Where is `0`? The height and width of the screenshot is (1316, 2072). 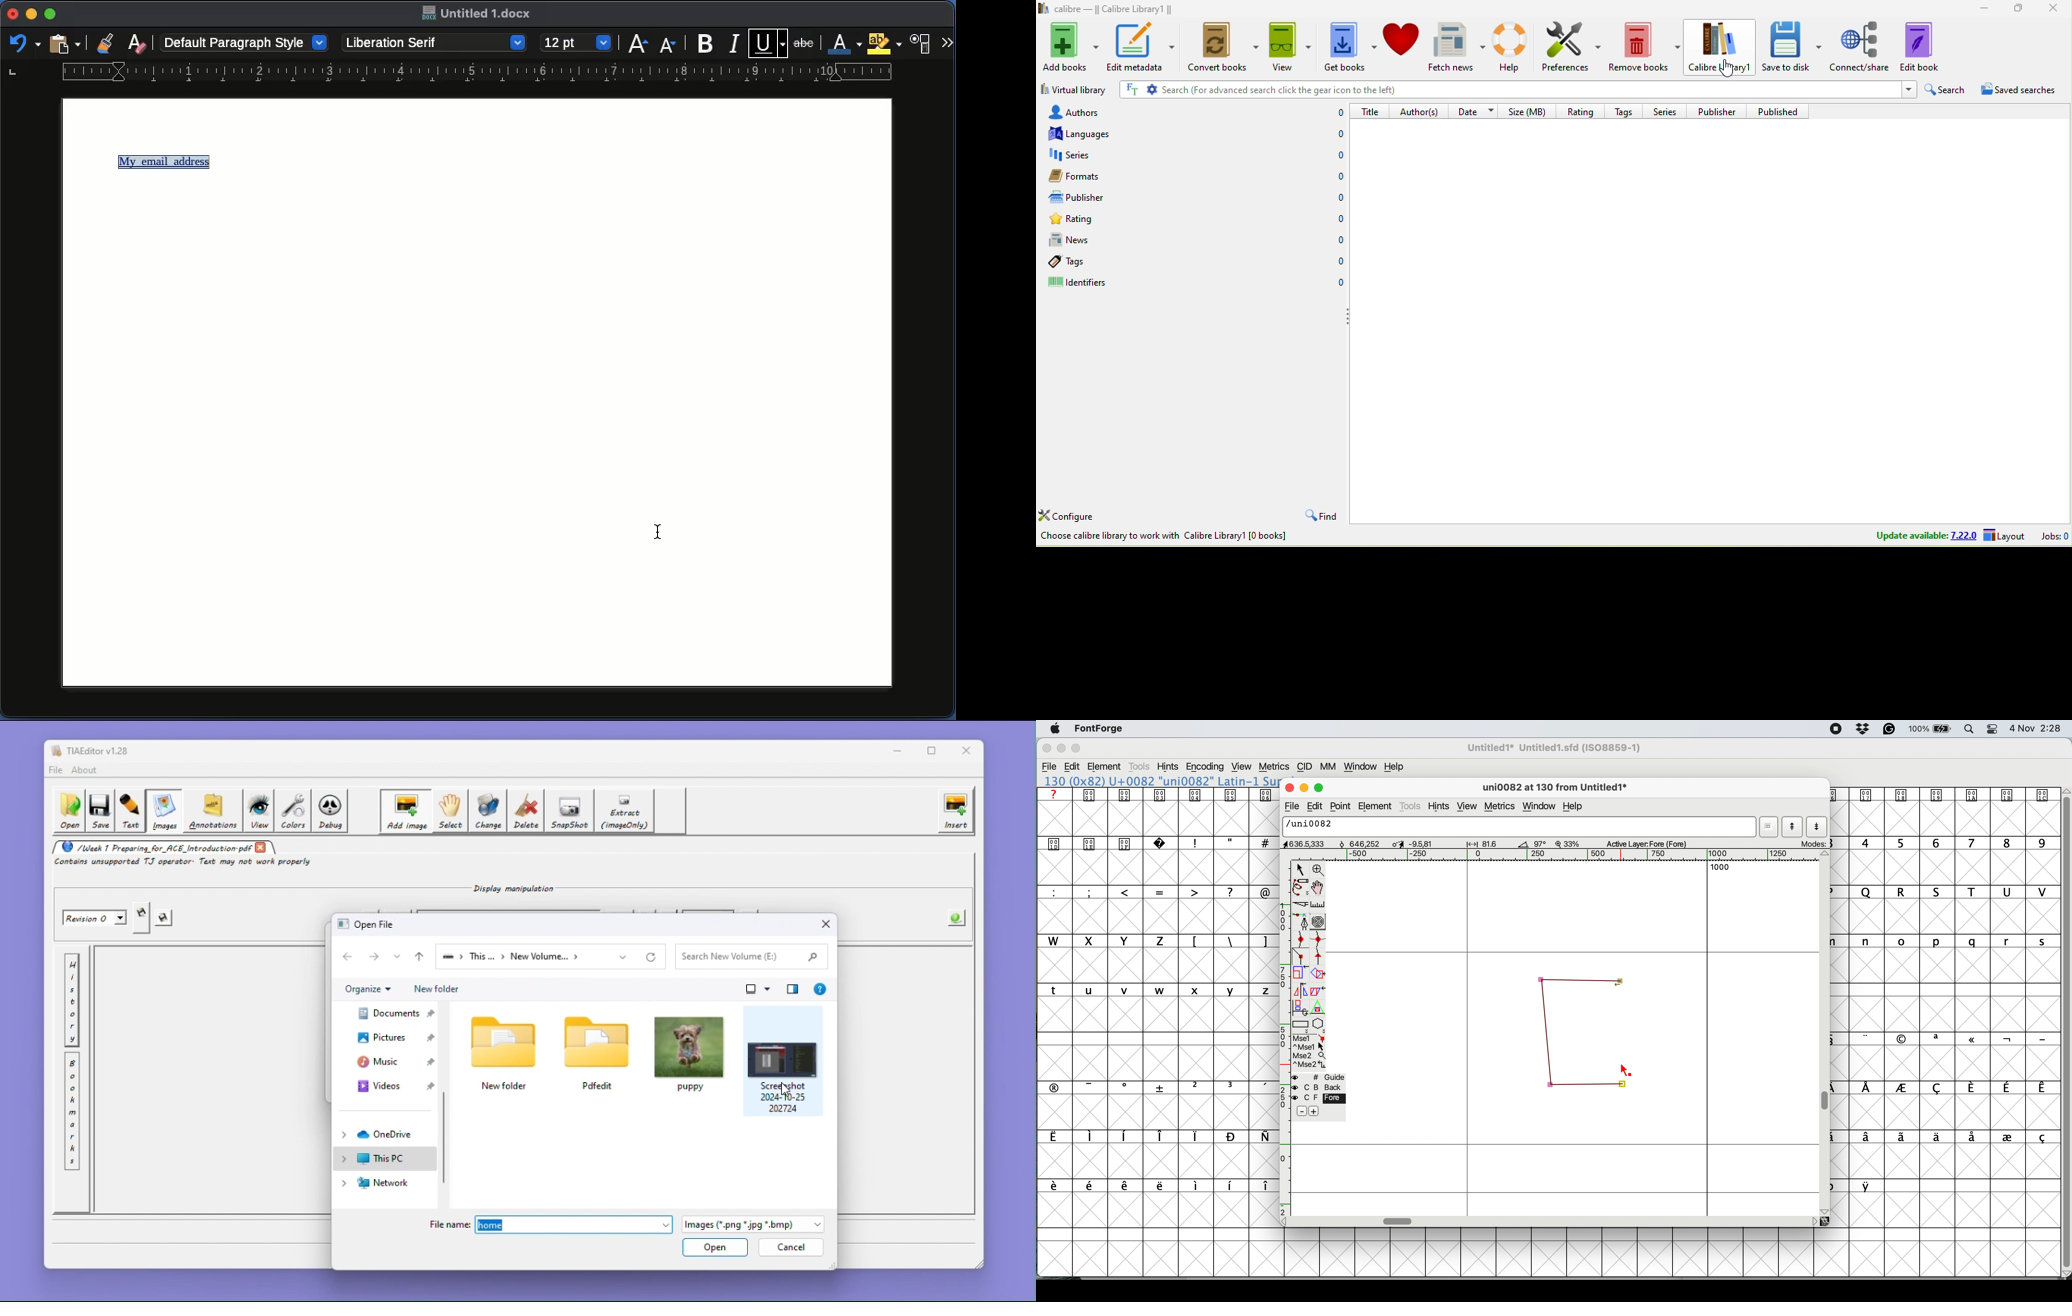
0 is located at coordinates (1336, 262).